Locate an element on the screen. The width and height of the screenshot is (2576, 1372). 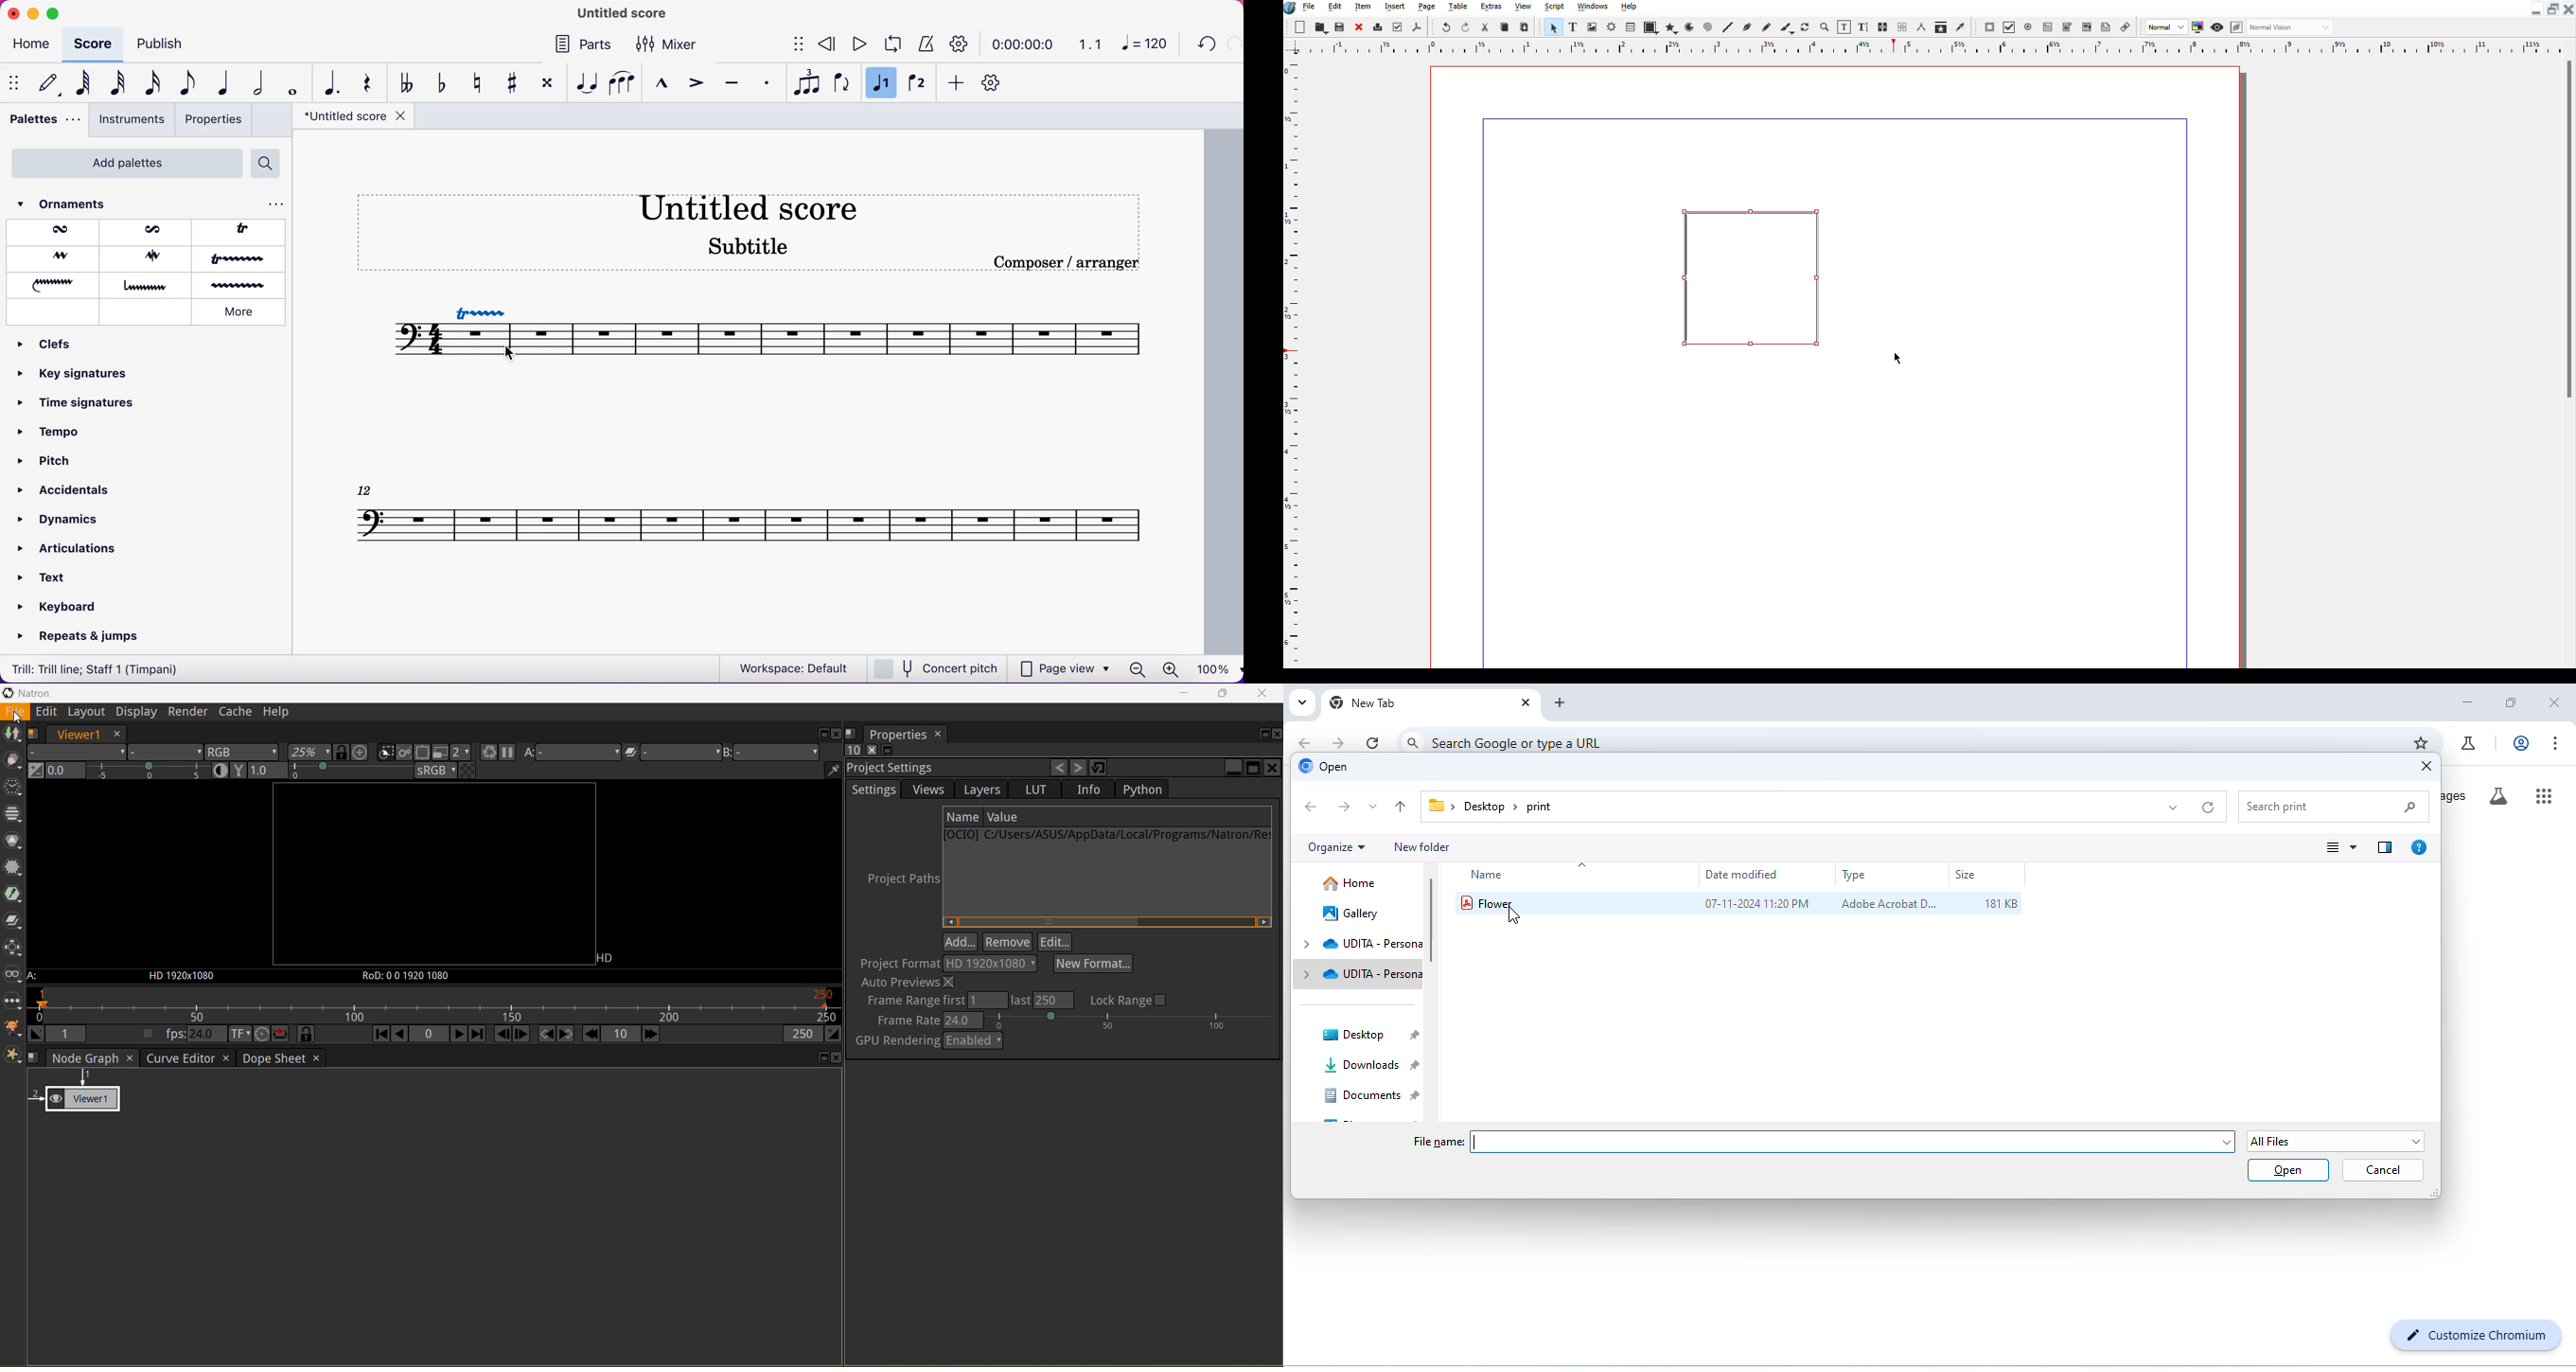
Proxy mode is located at coordinates (441, 752).